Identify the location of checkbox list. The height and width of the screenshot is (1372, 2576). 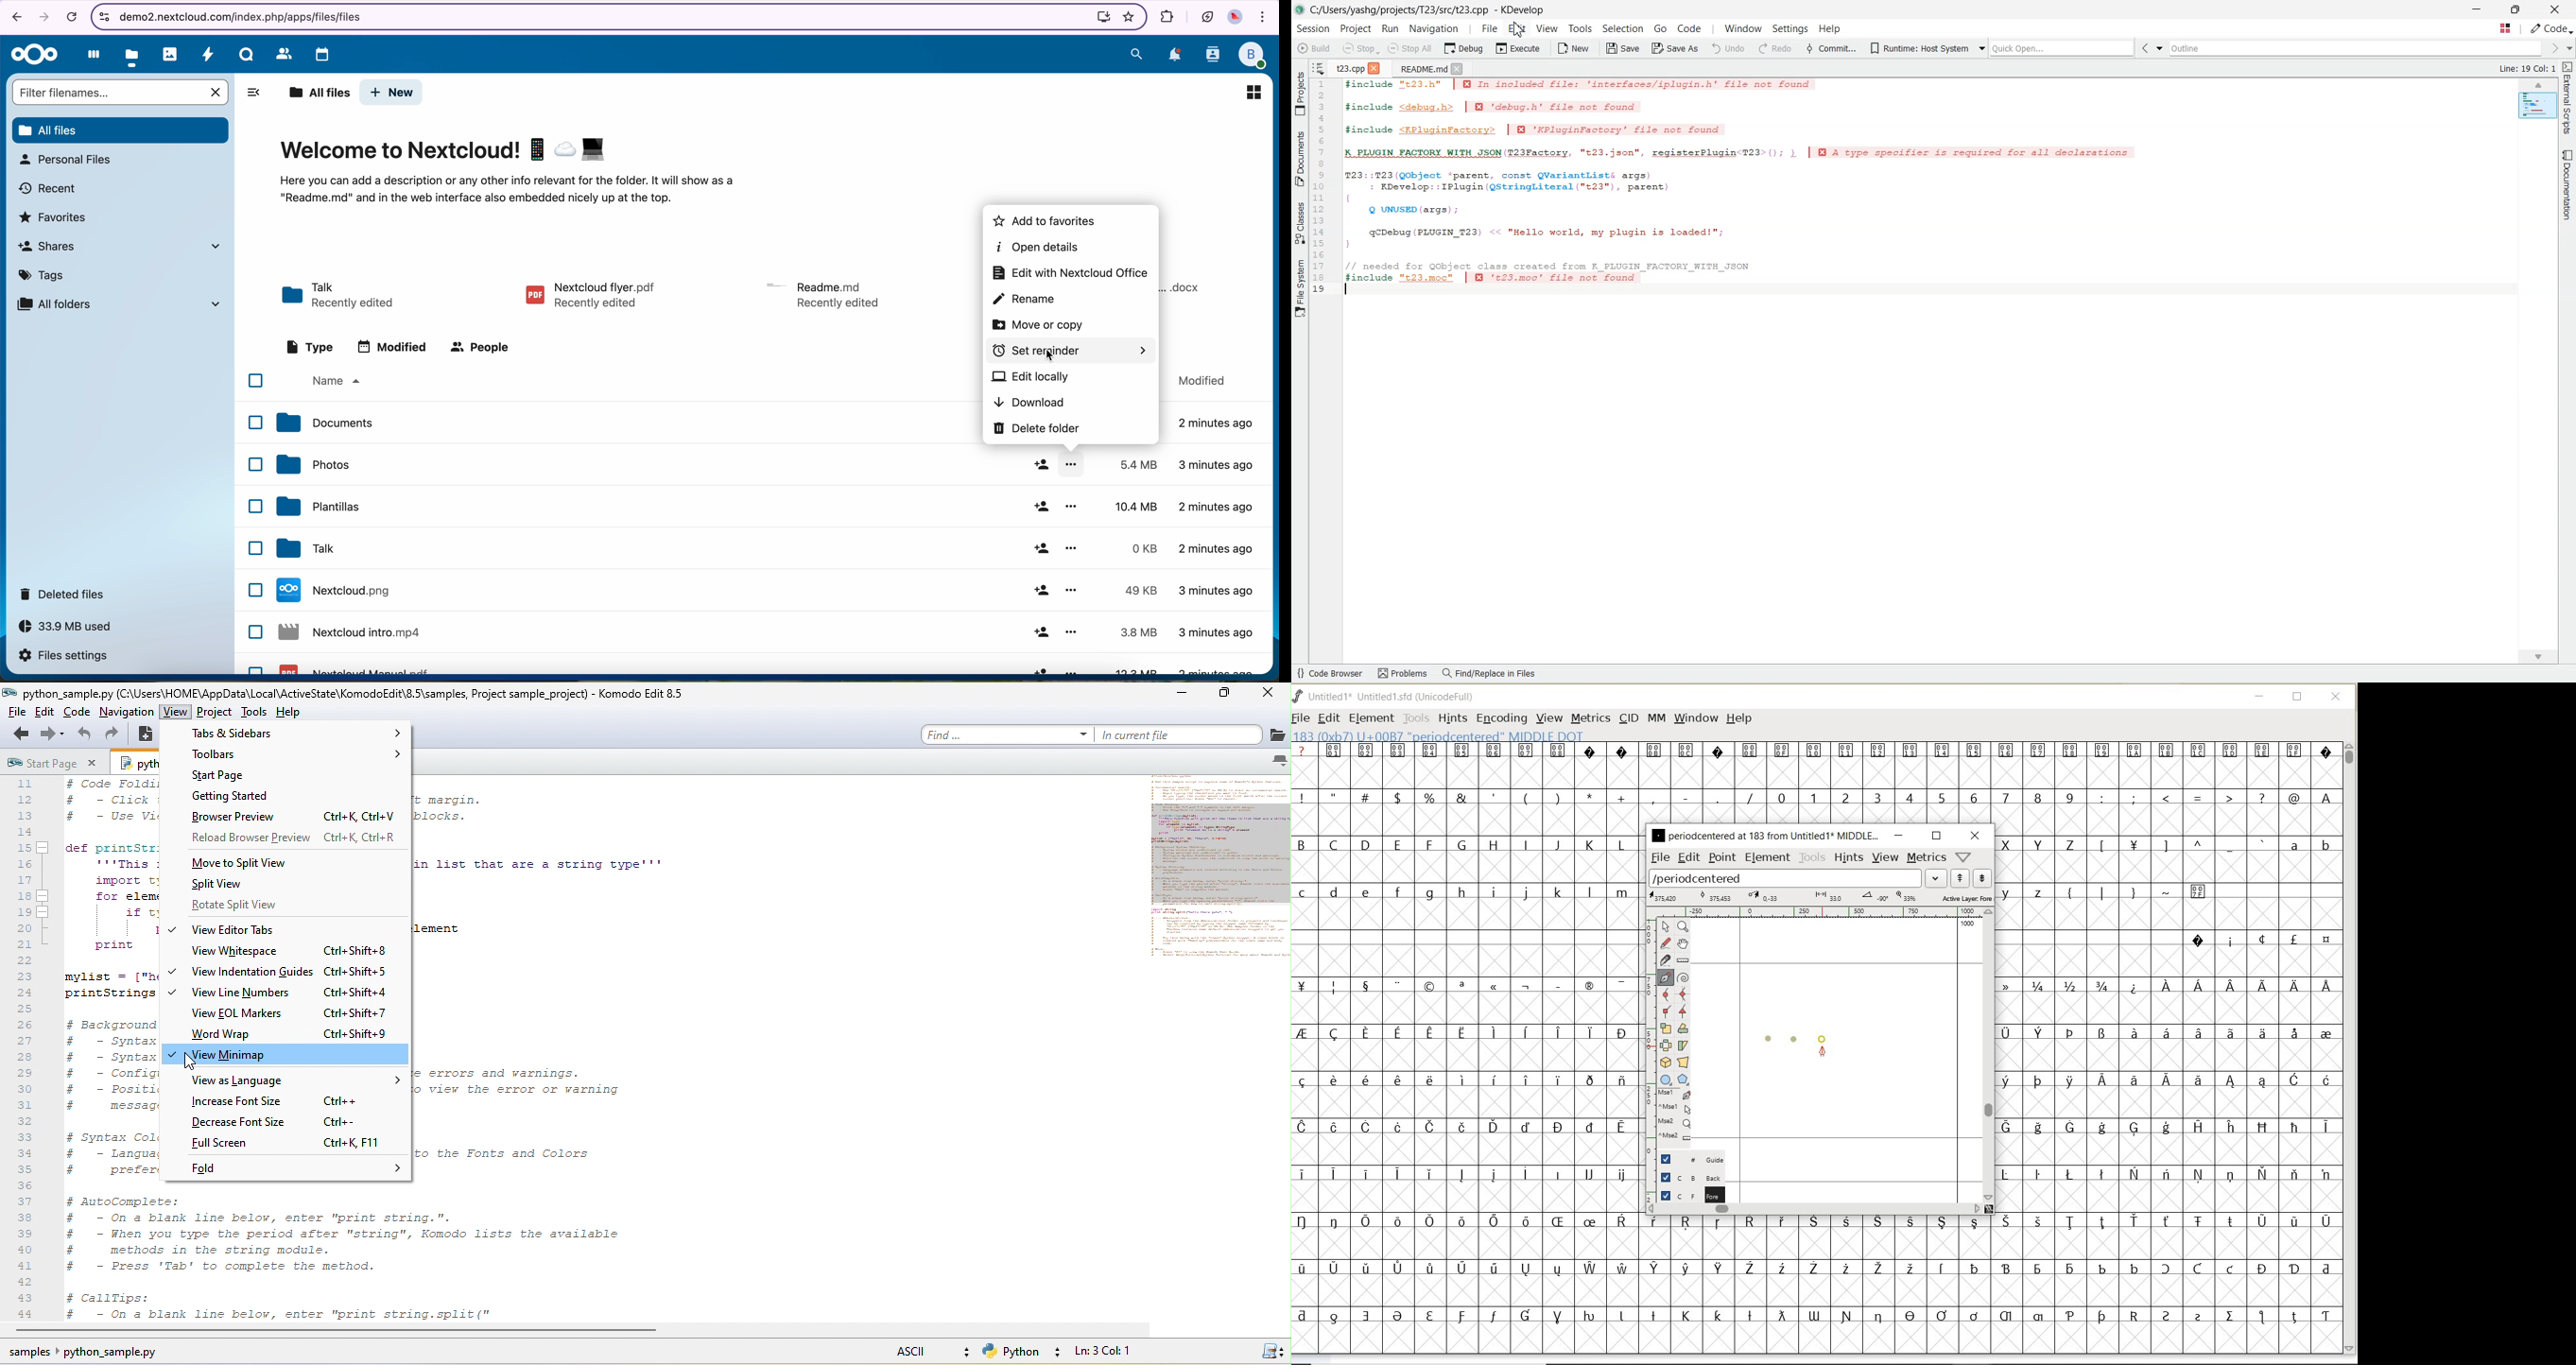
(252, 520).